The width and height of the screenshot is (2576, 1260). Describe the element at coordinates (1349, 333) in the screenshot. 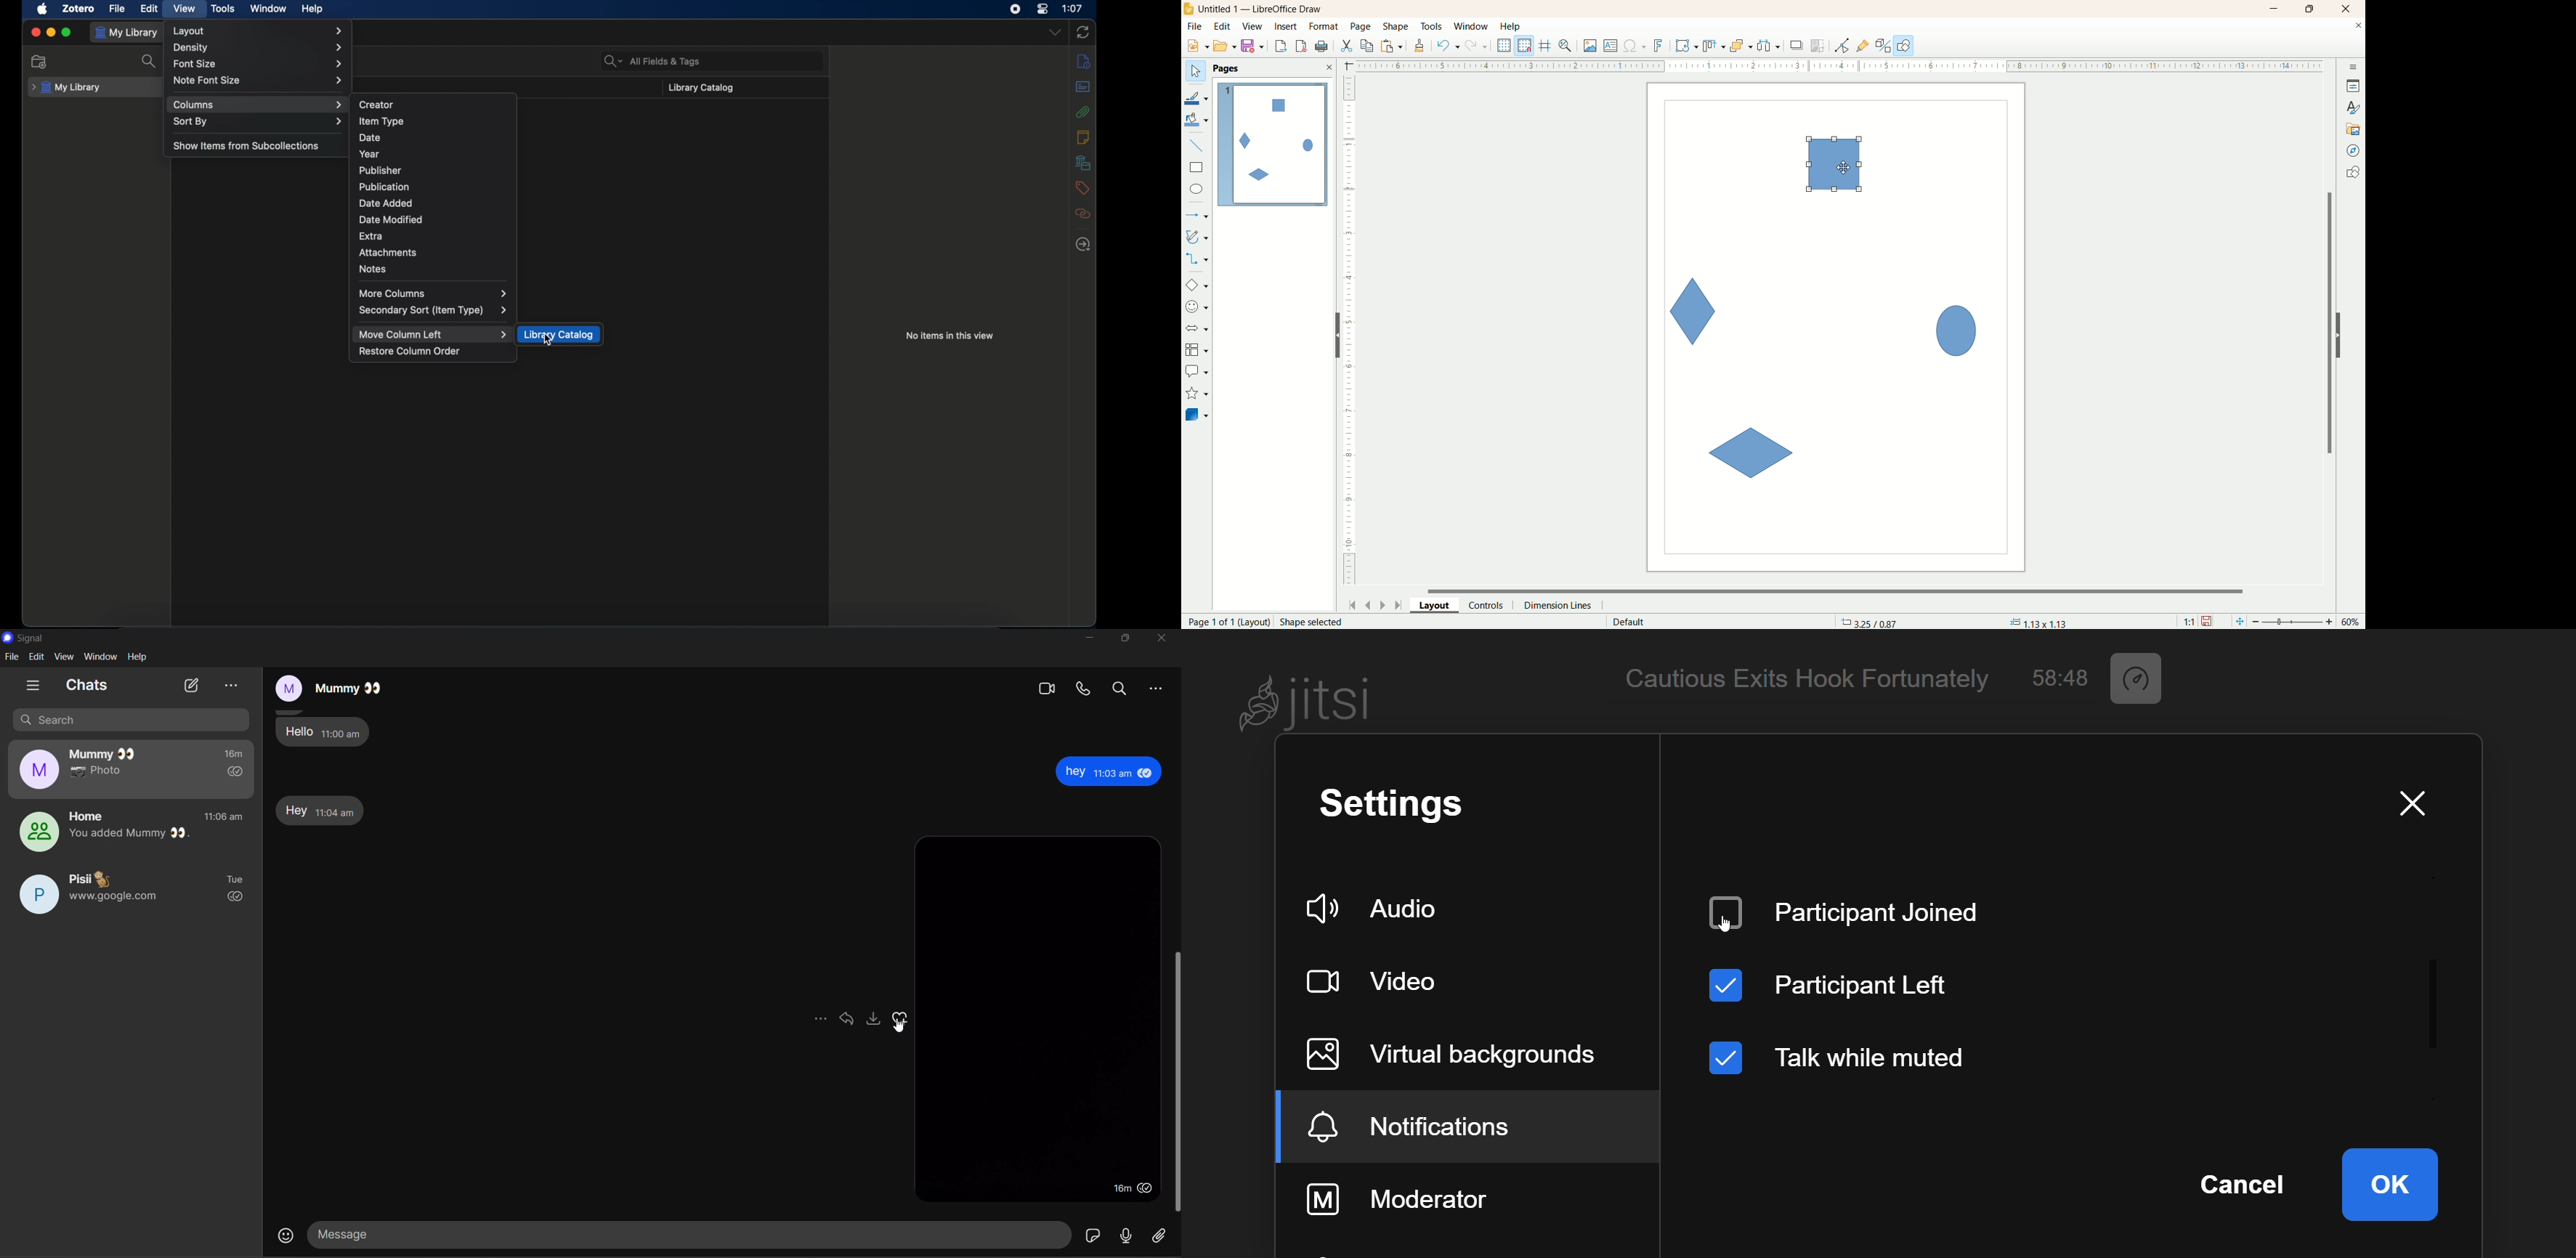

I see `scale bar` at that location.